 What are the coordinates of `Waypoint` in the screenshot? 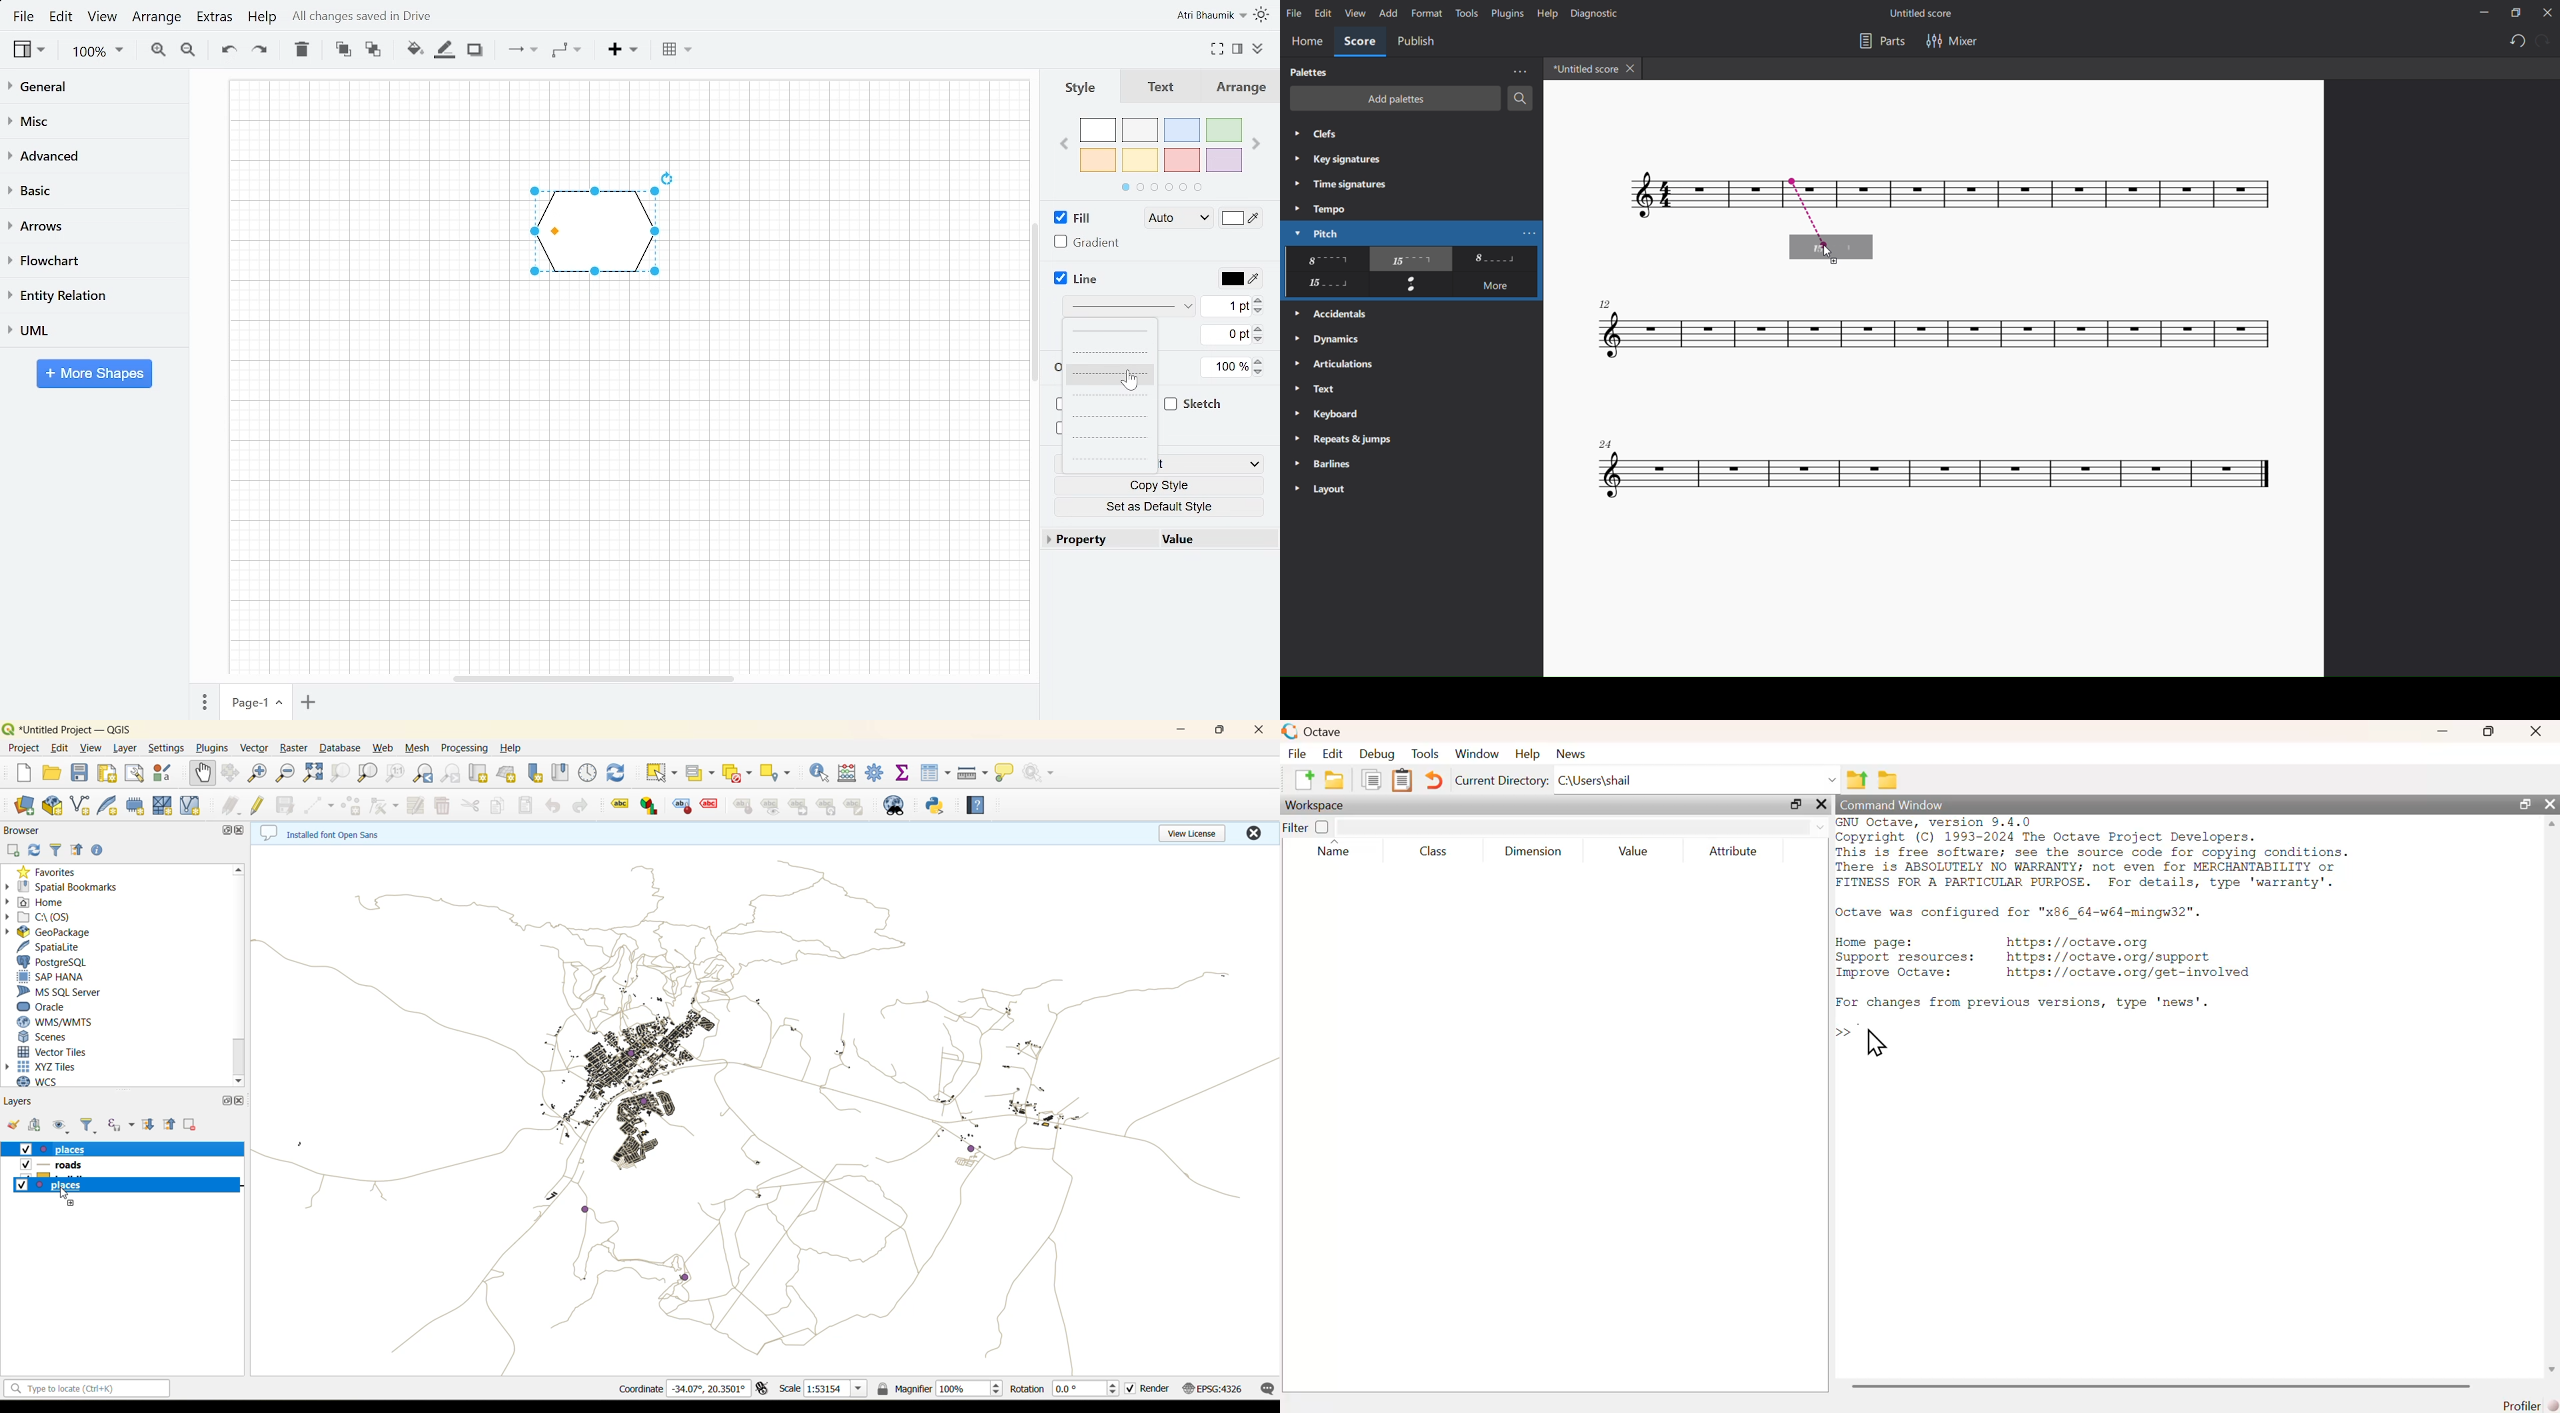 It's located at (566, 51).